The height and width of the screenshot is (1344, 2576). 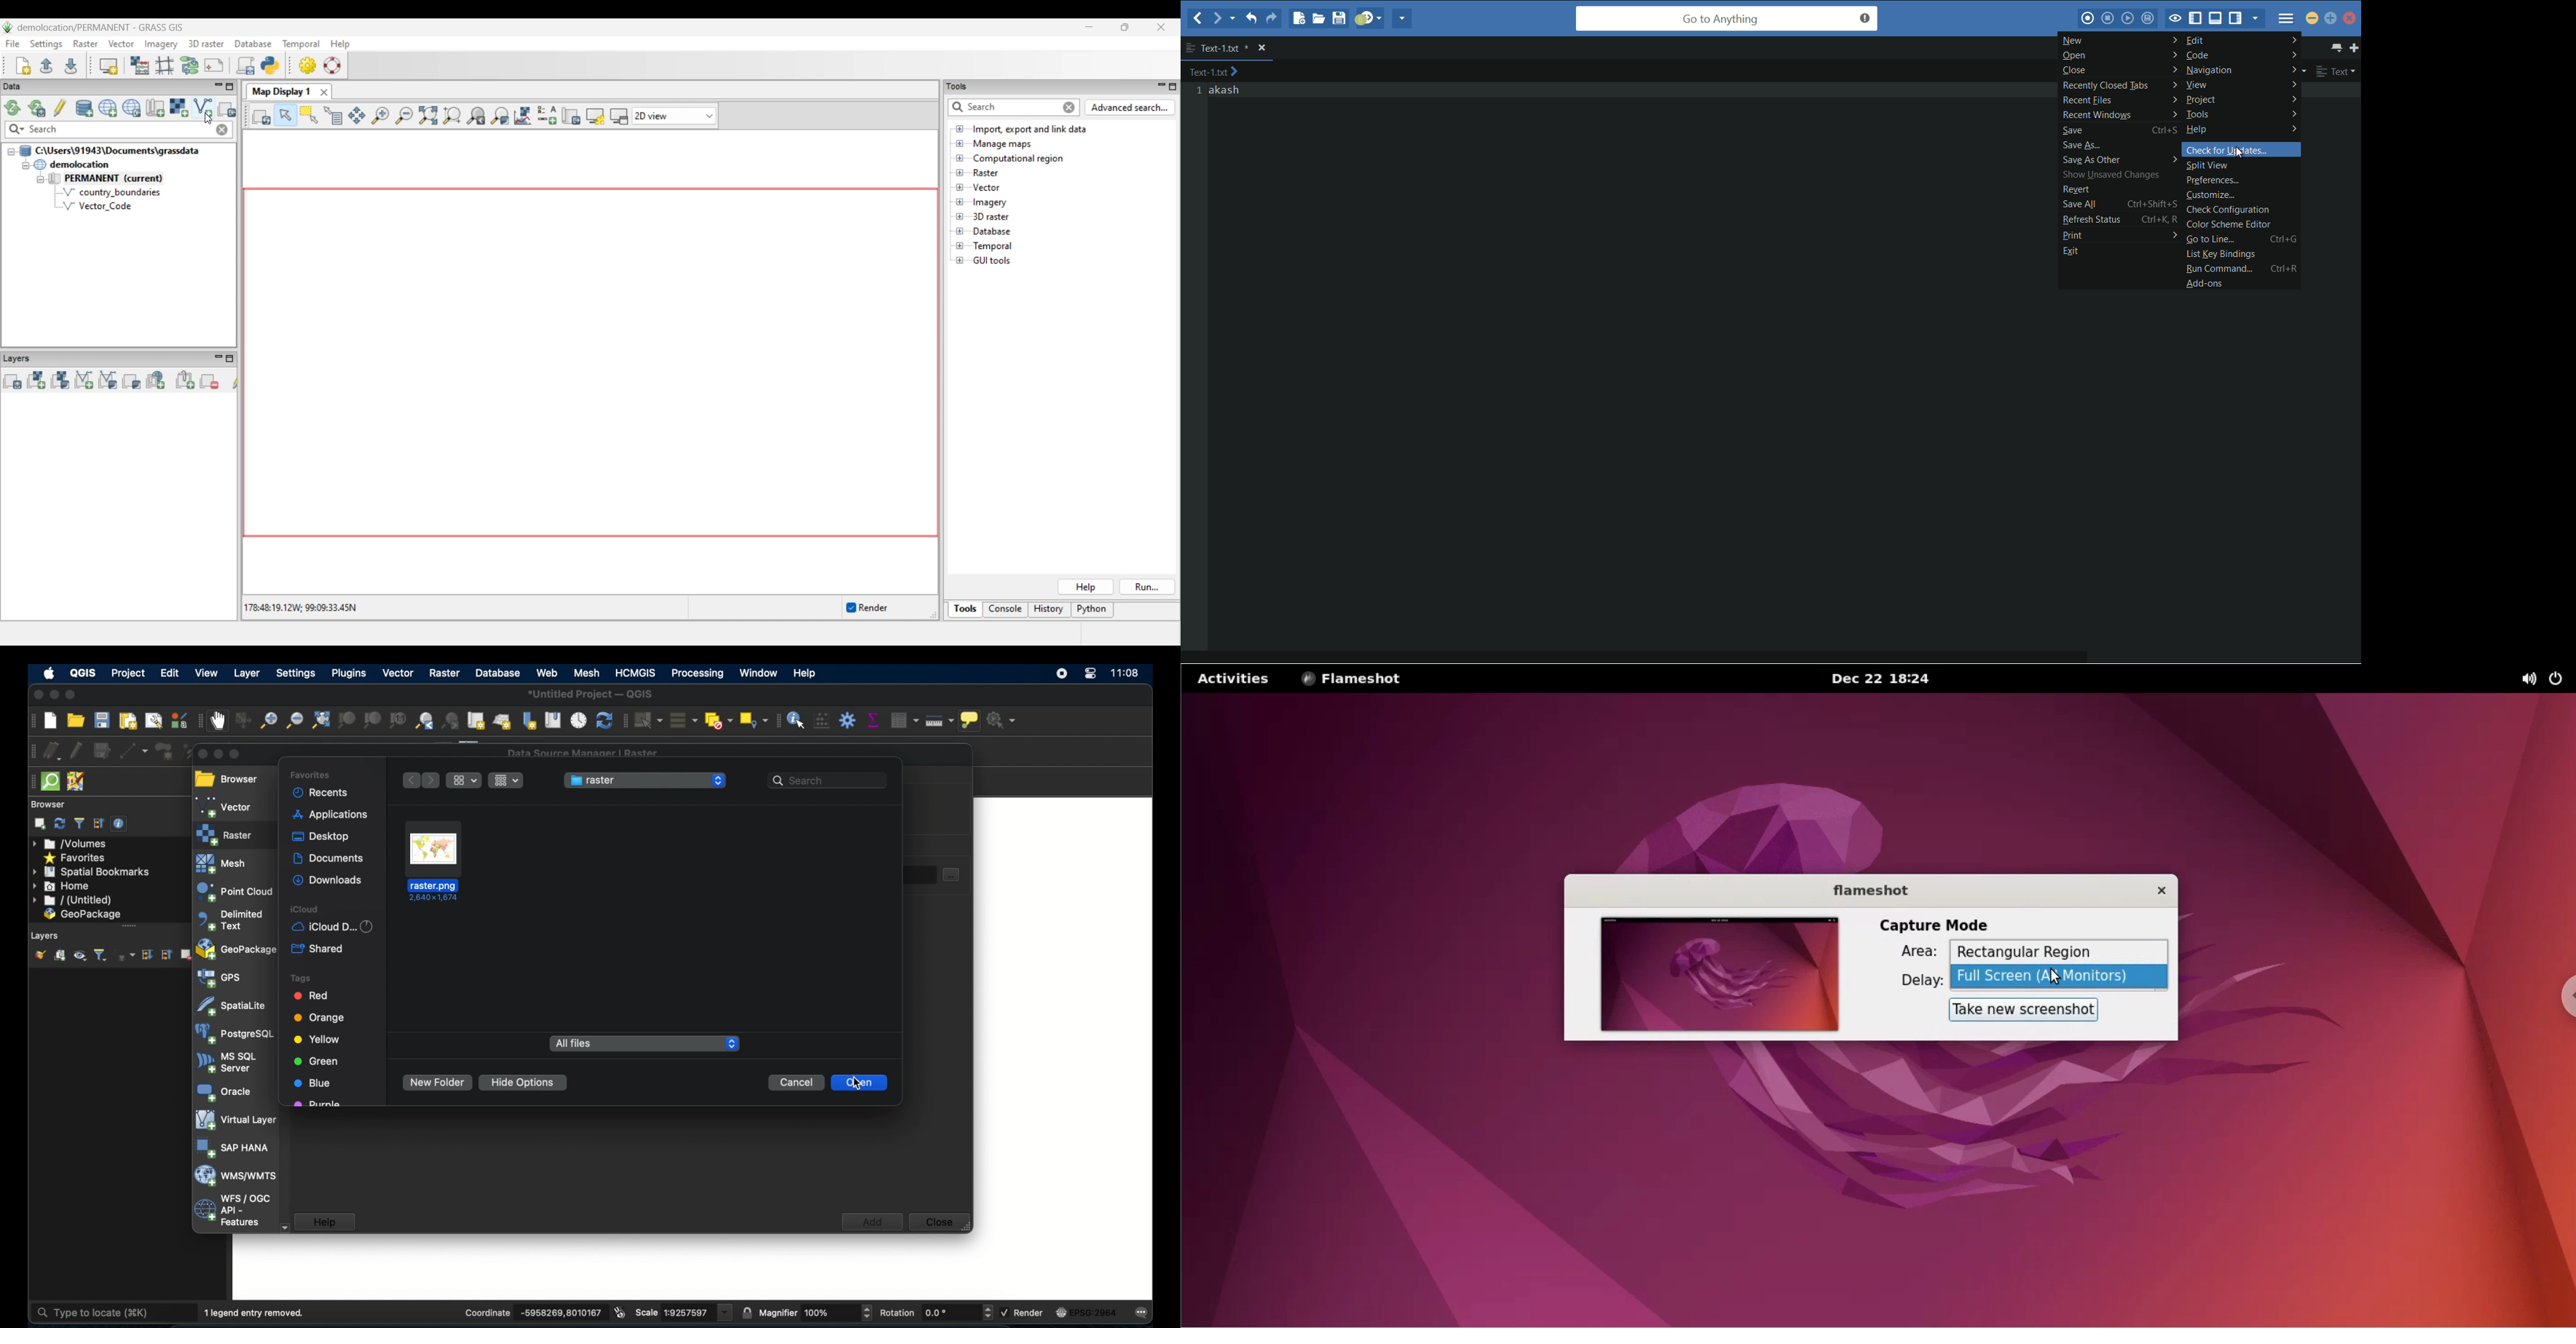 What do you see at coordinates (178, 720) in the screenshot?
I see `style manager` at bounding box center [178, 720].